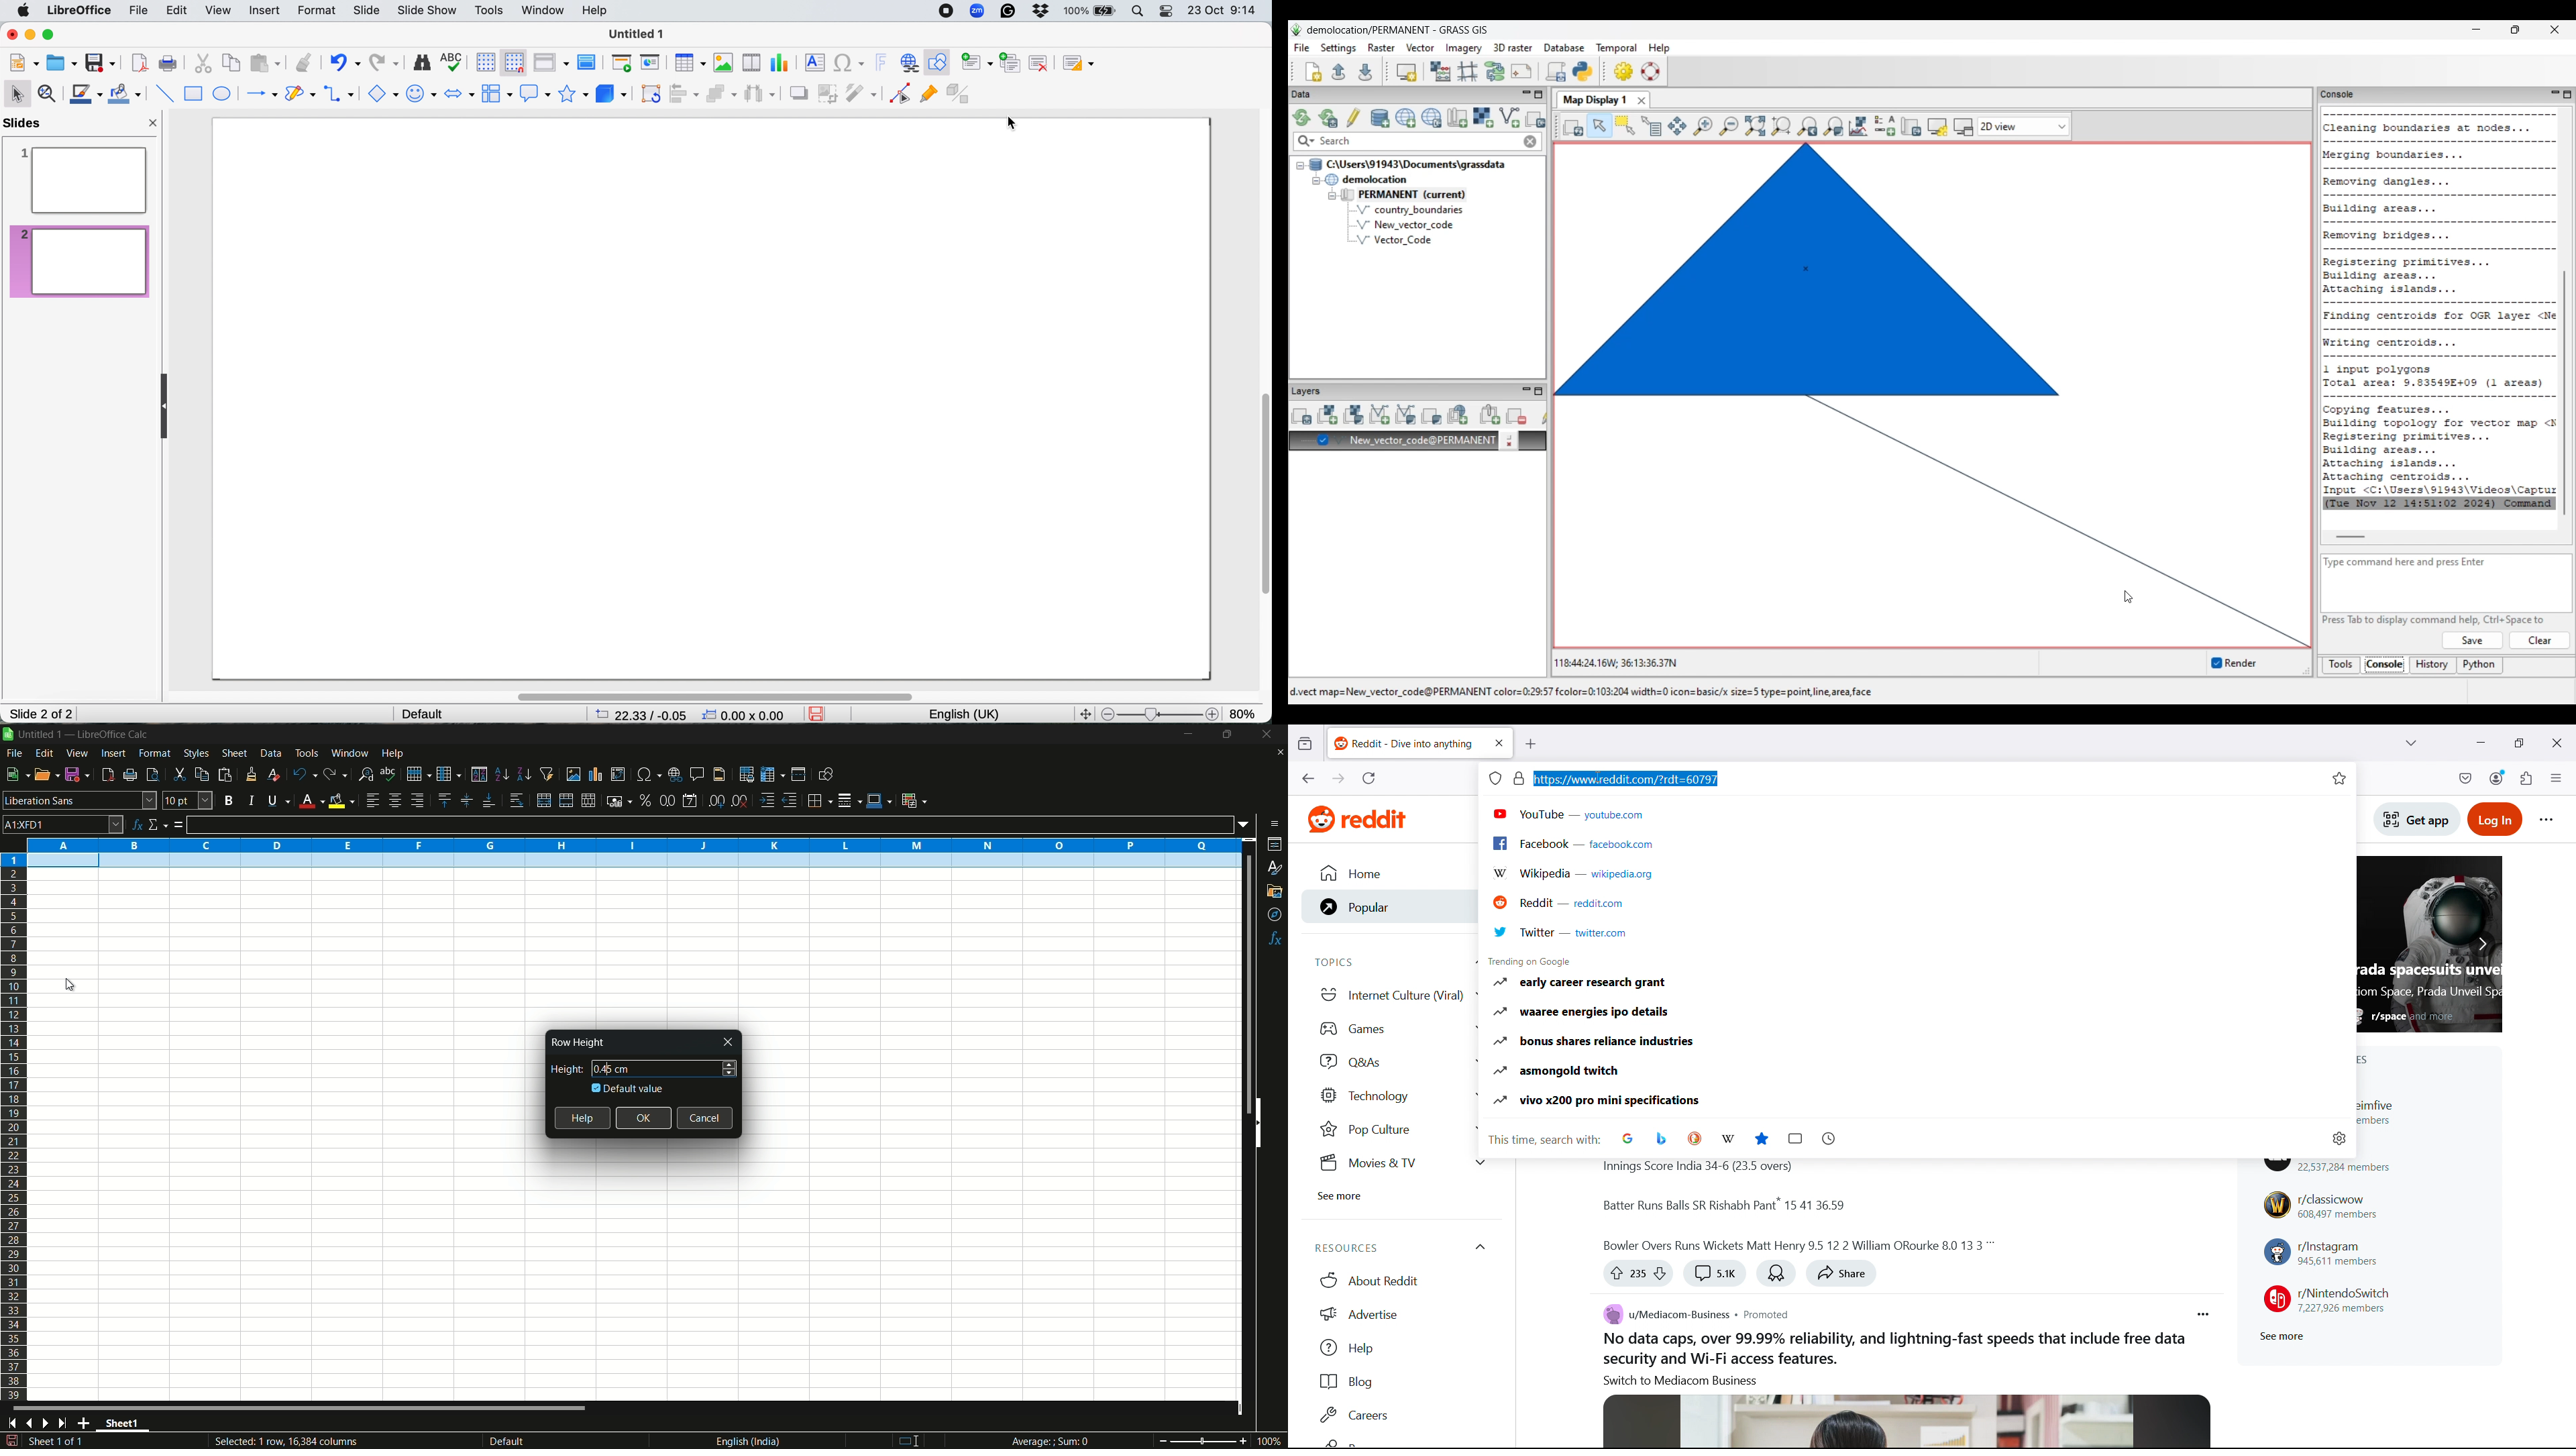 The width and height of the screenshot is (2576, 1456). Describe the element at coordinates (124, 95) in the screenshot. I see `fill color` at that location.